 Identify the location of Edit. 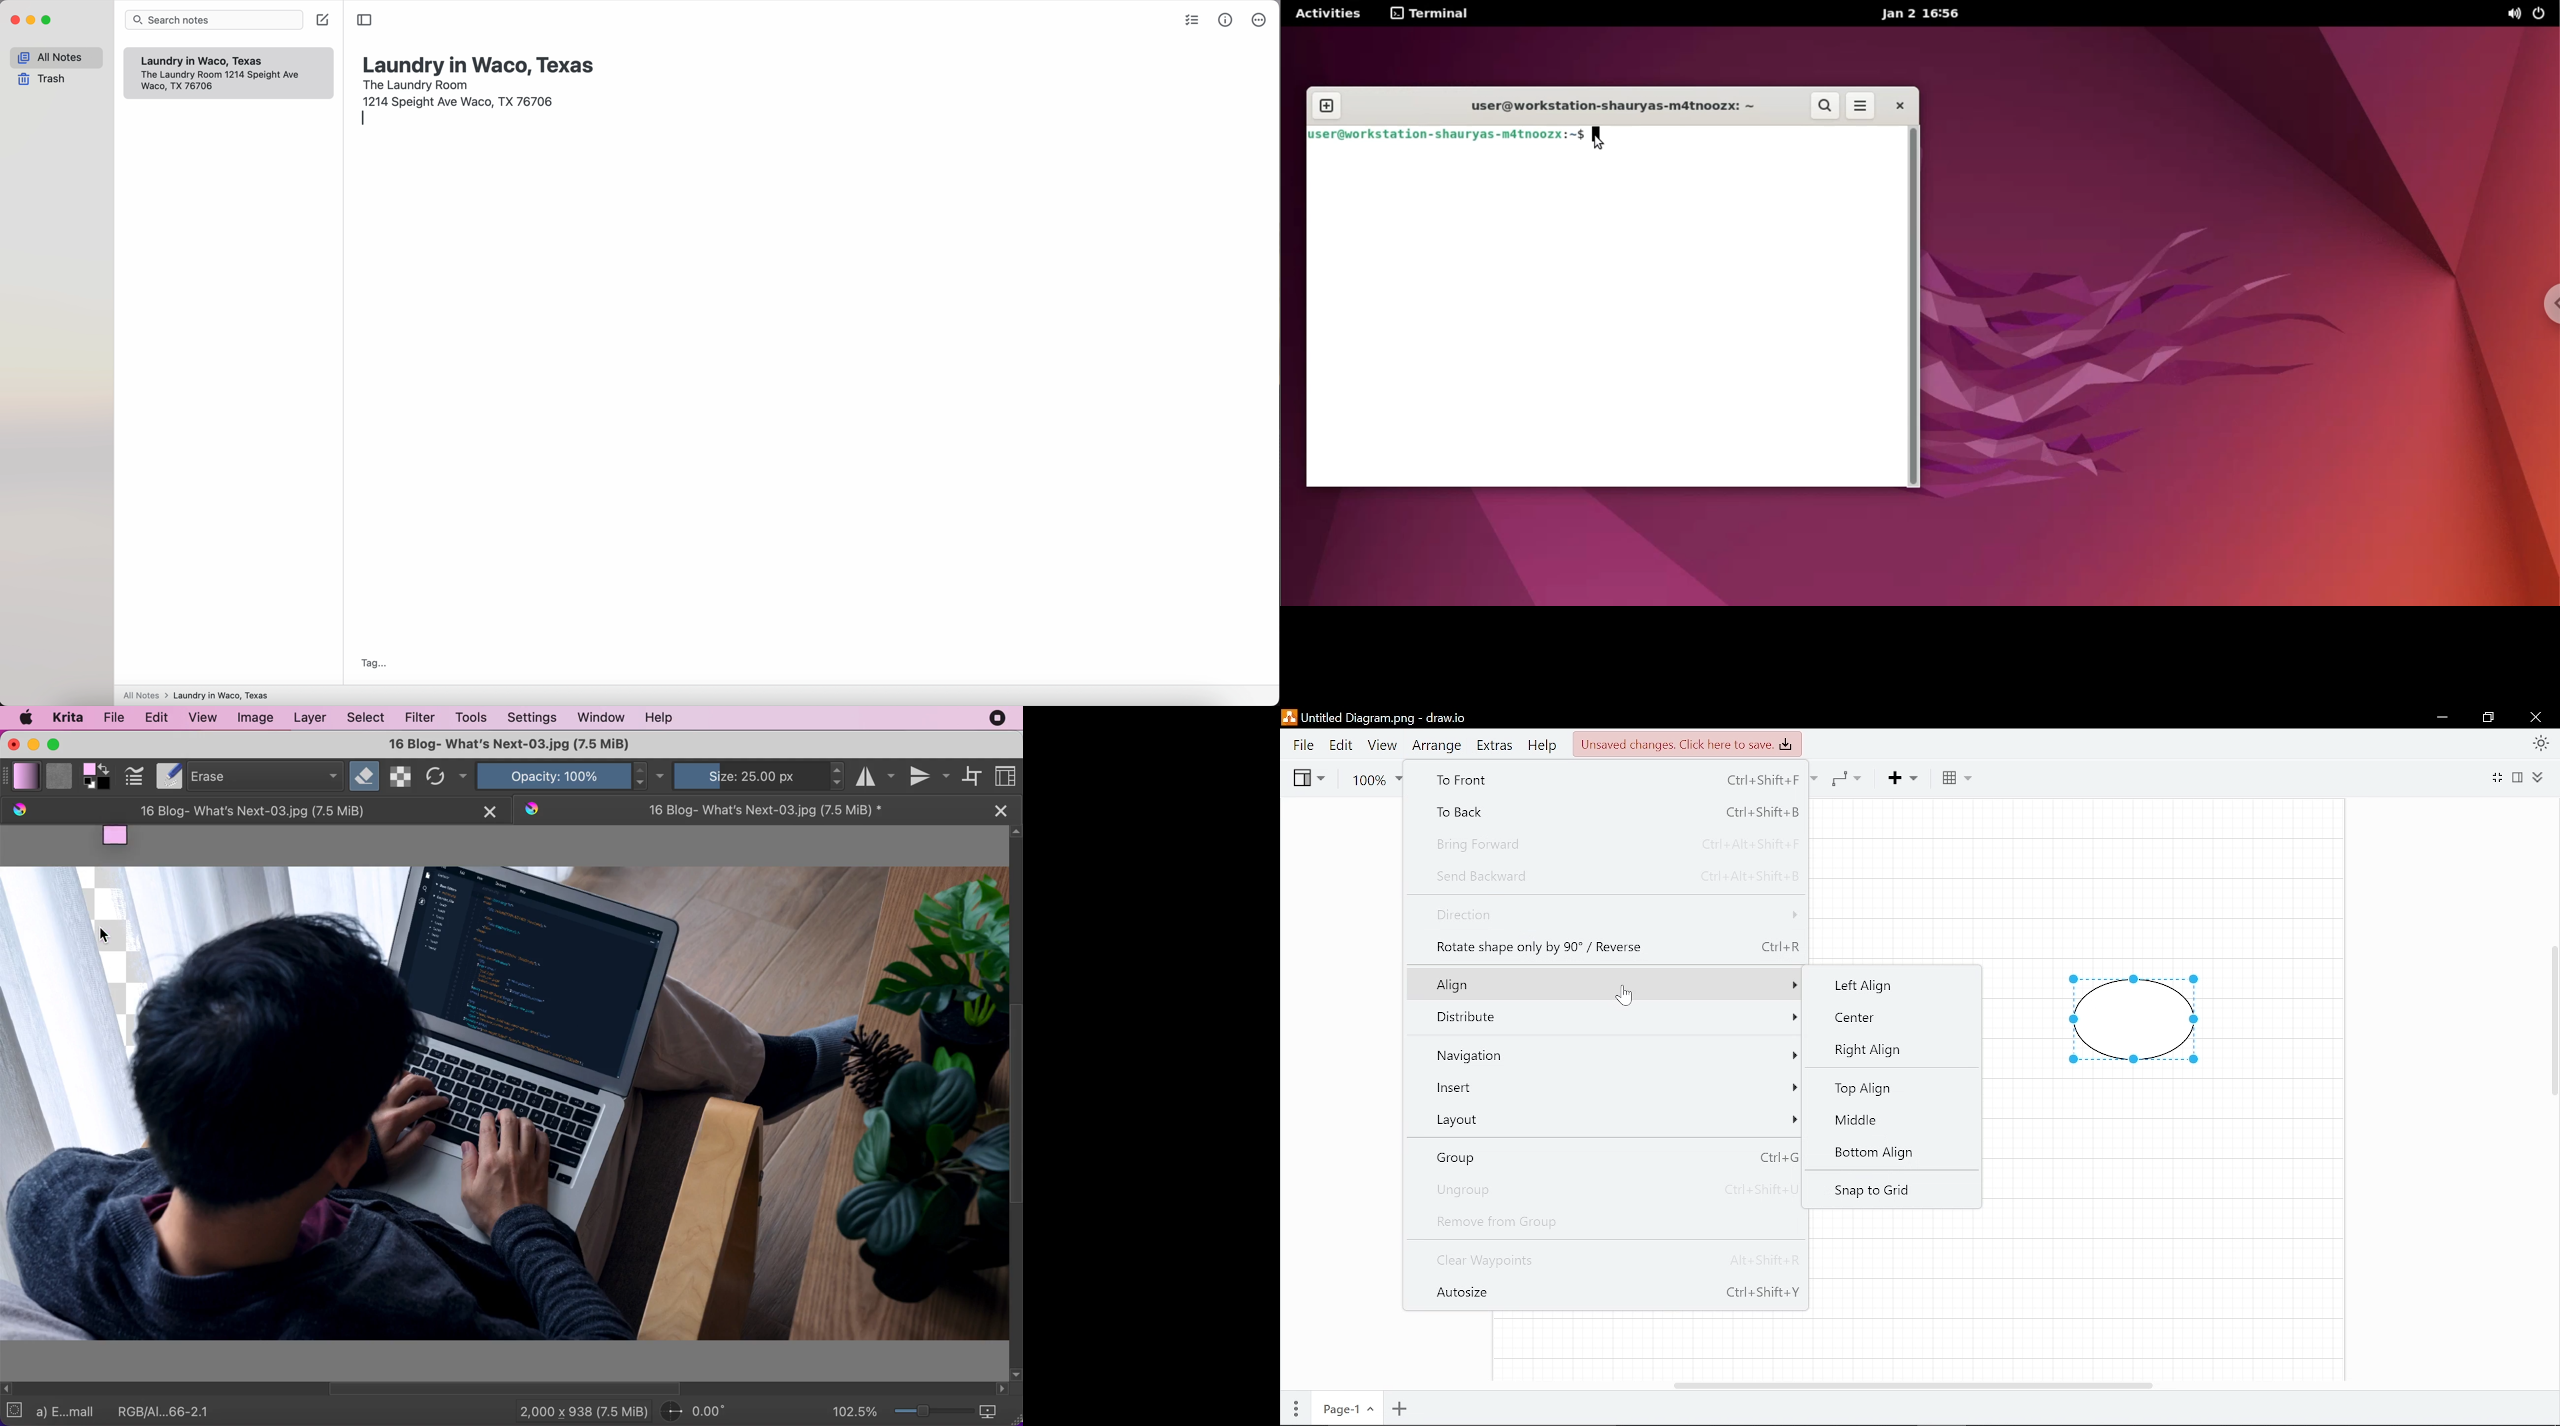
(1339, 745).